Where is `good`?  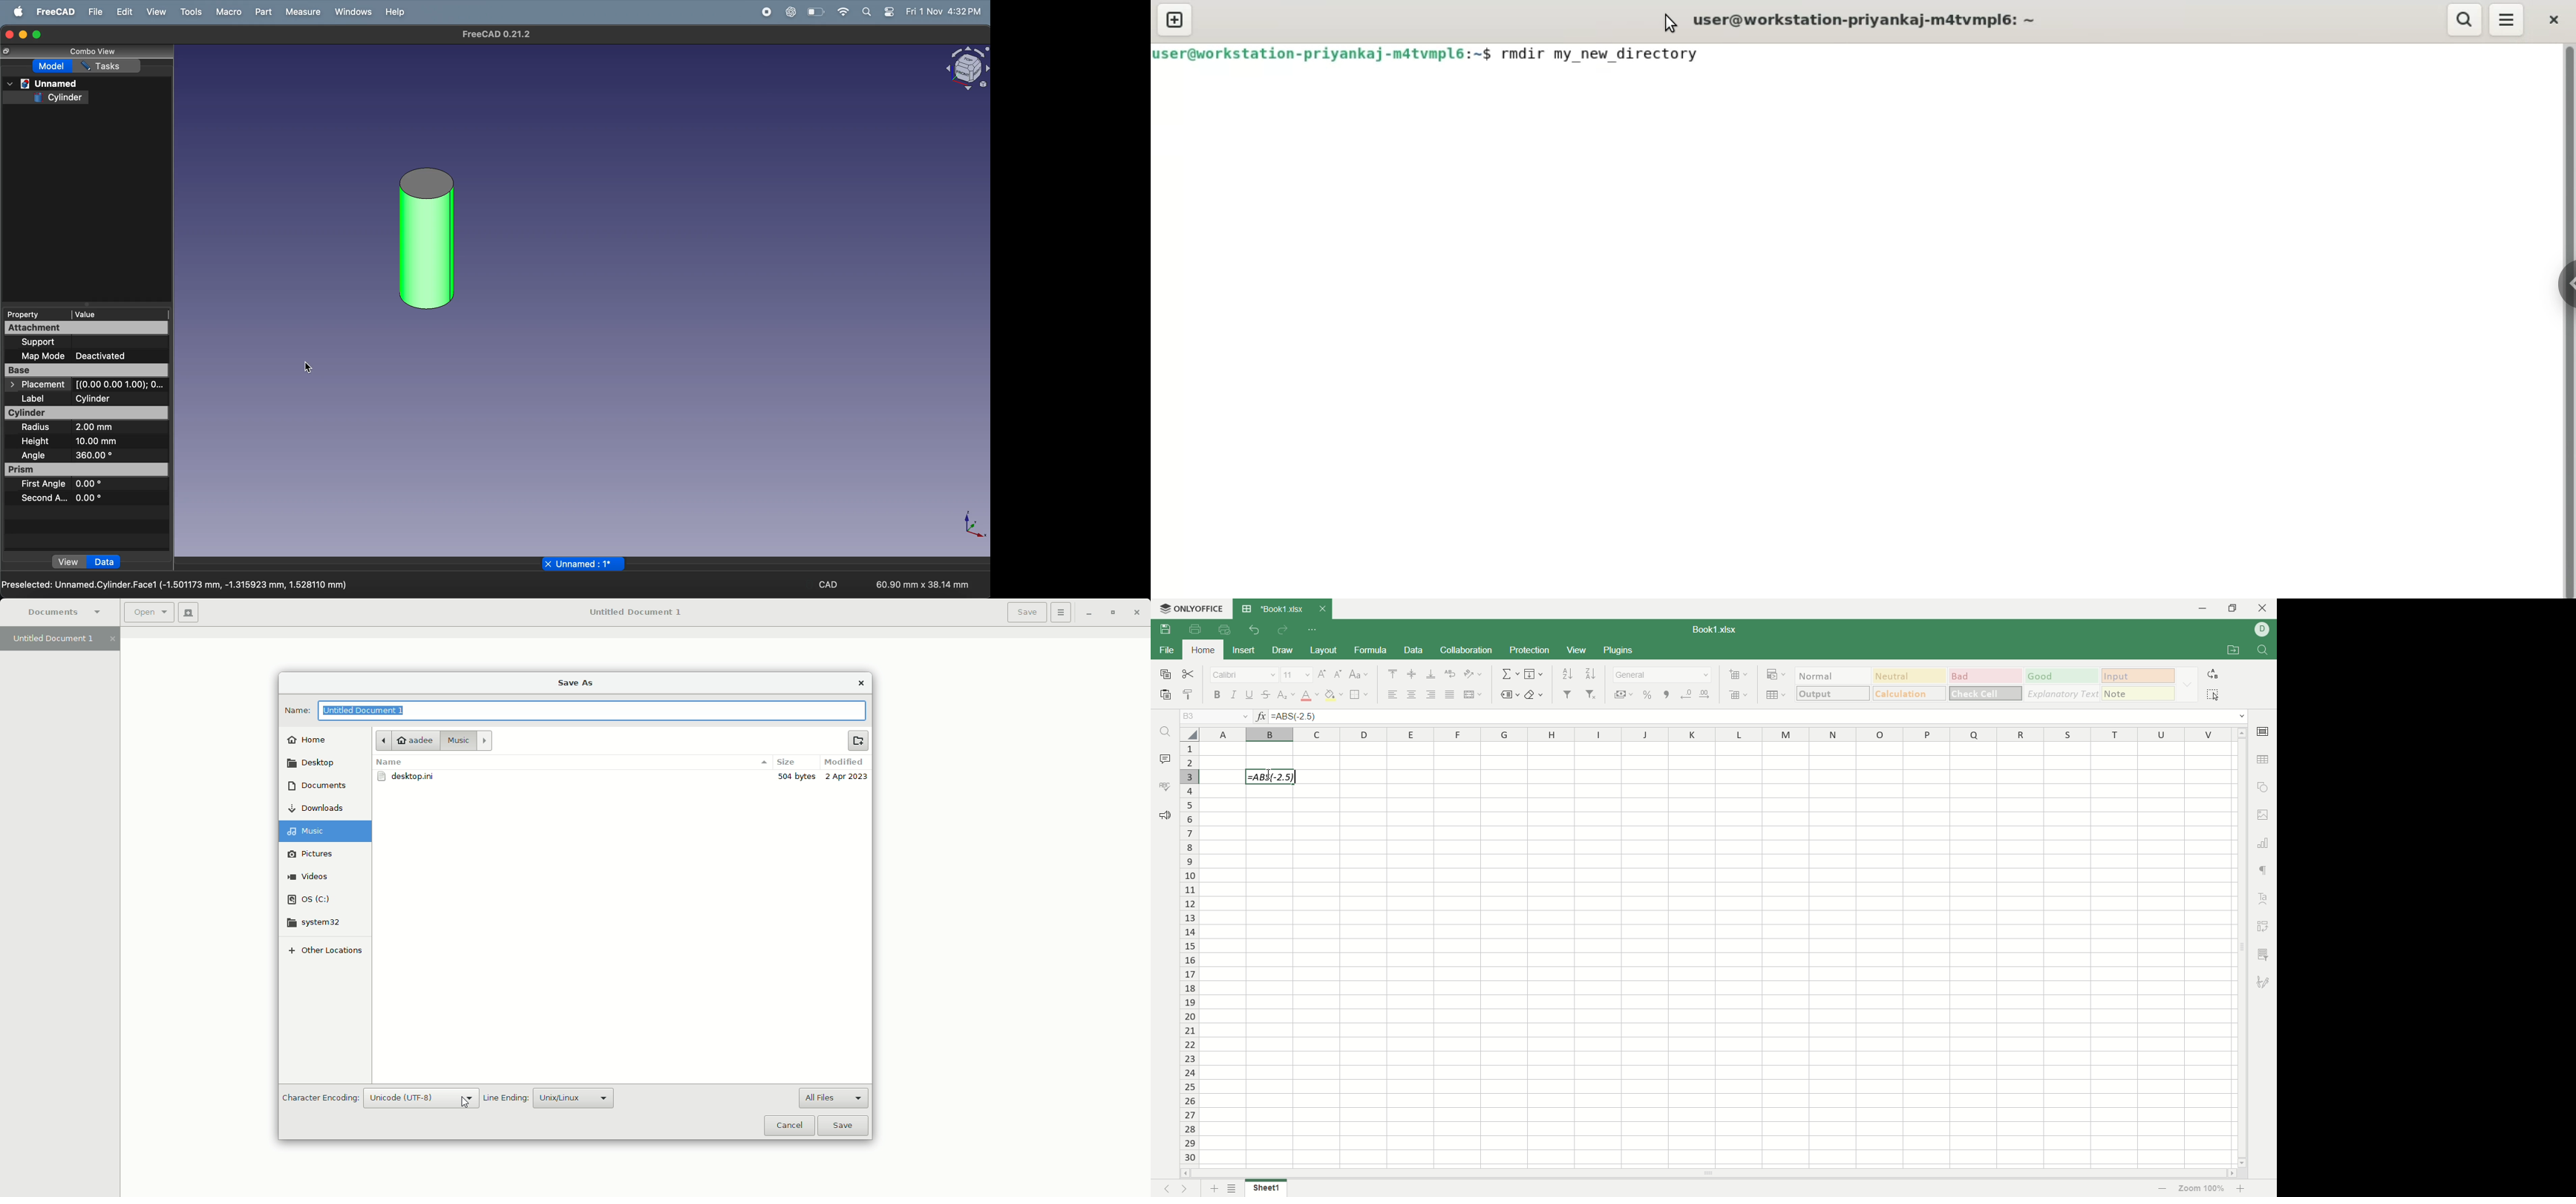
good is located at coordinates (2063, 677).